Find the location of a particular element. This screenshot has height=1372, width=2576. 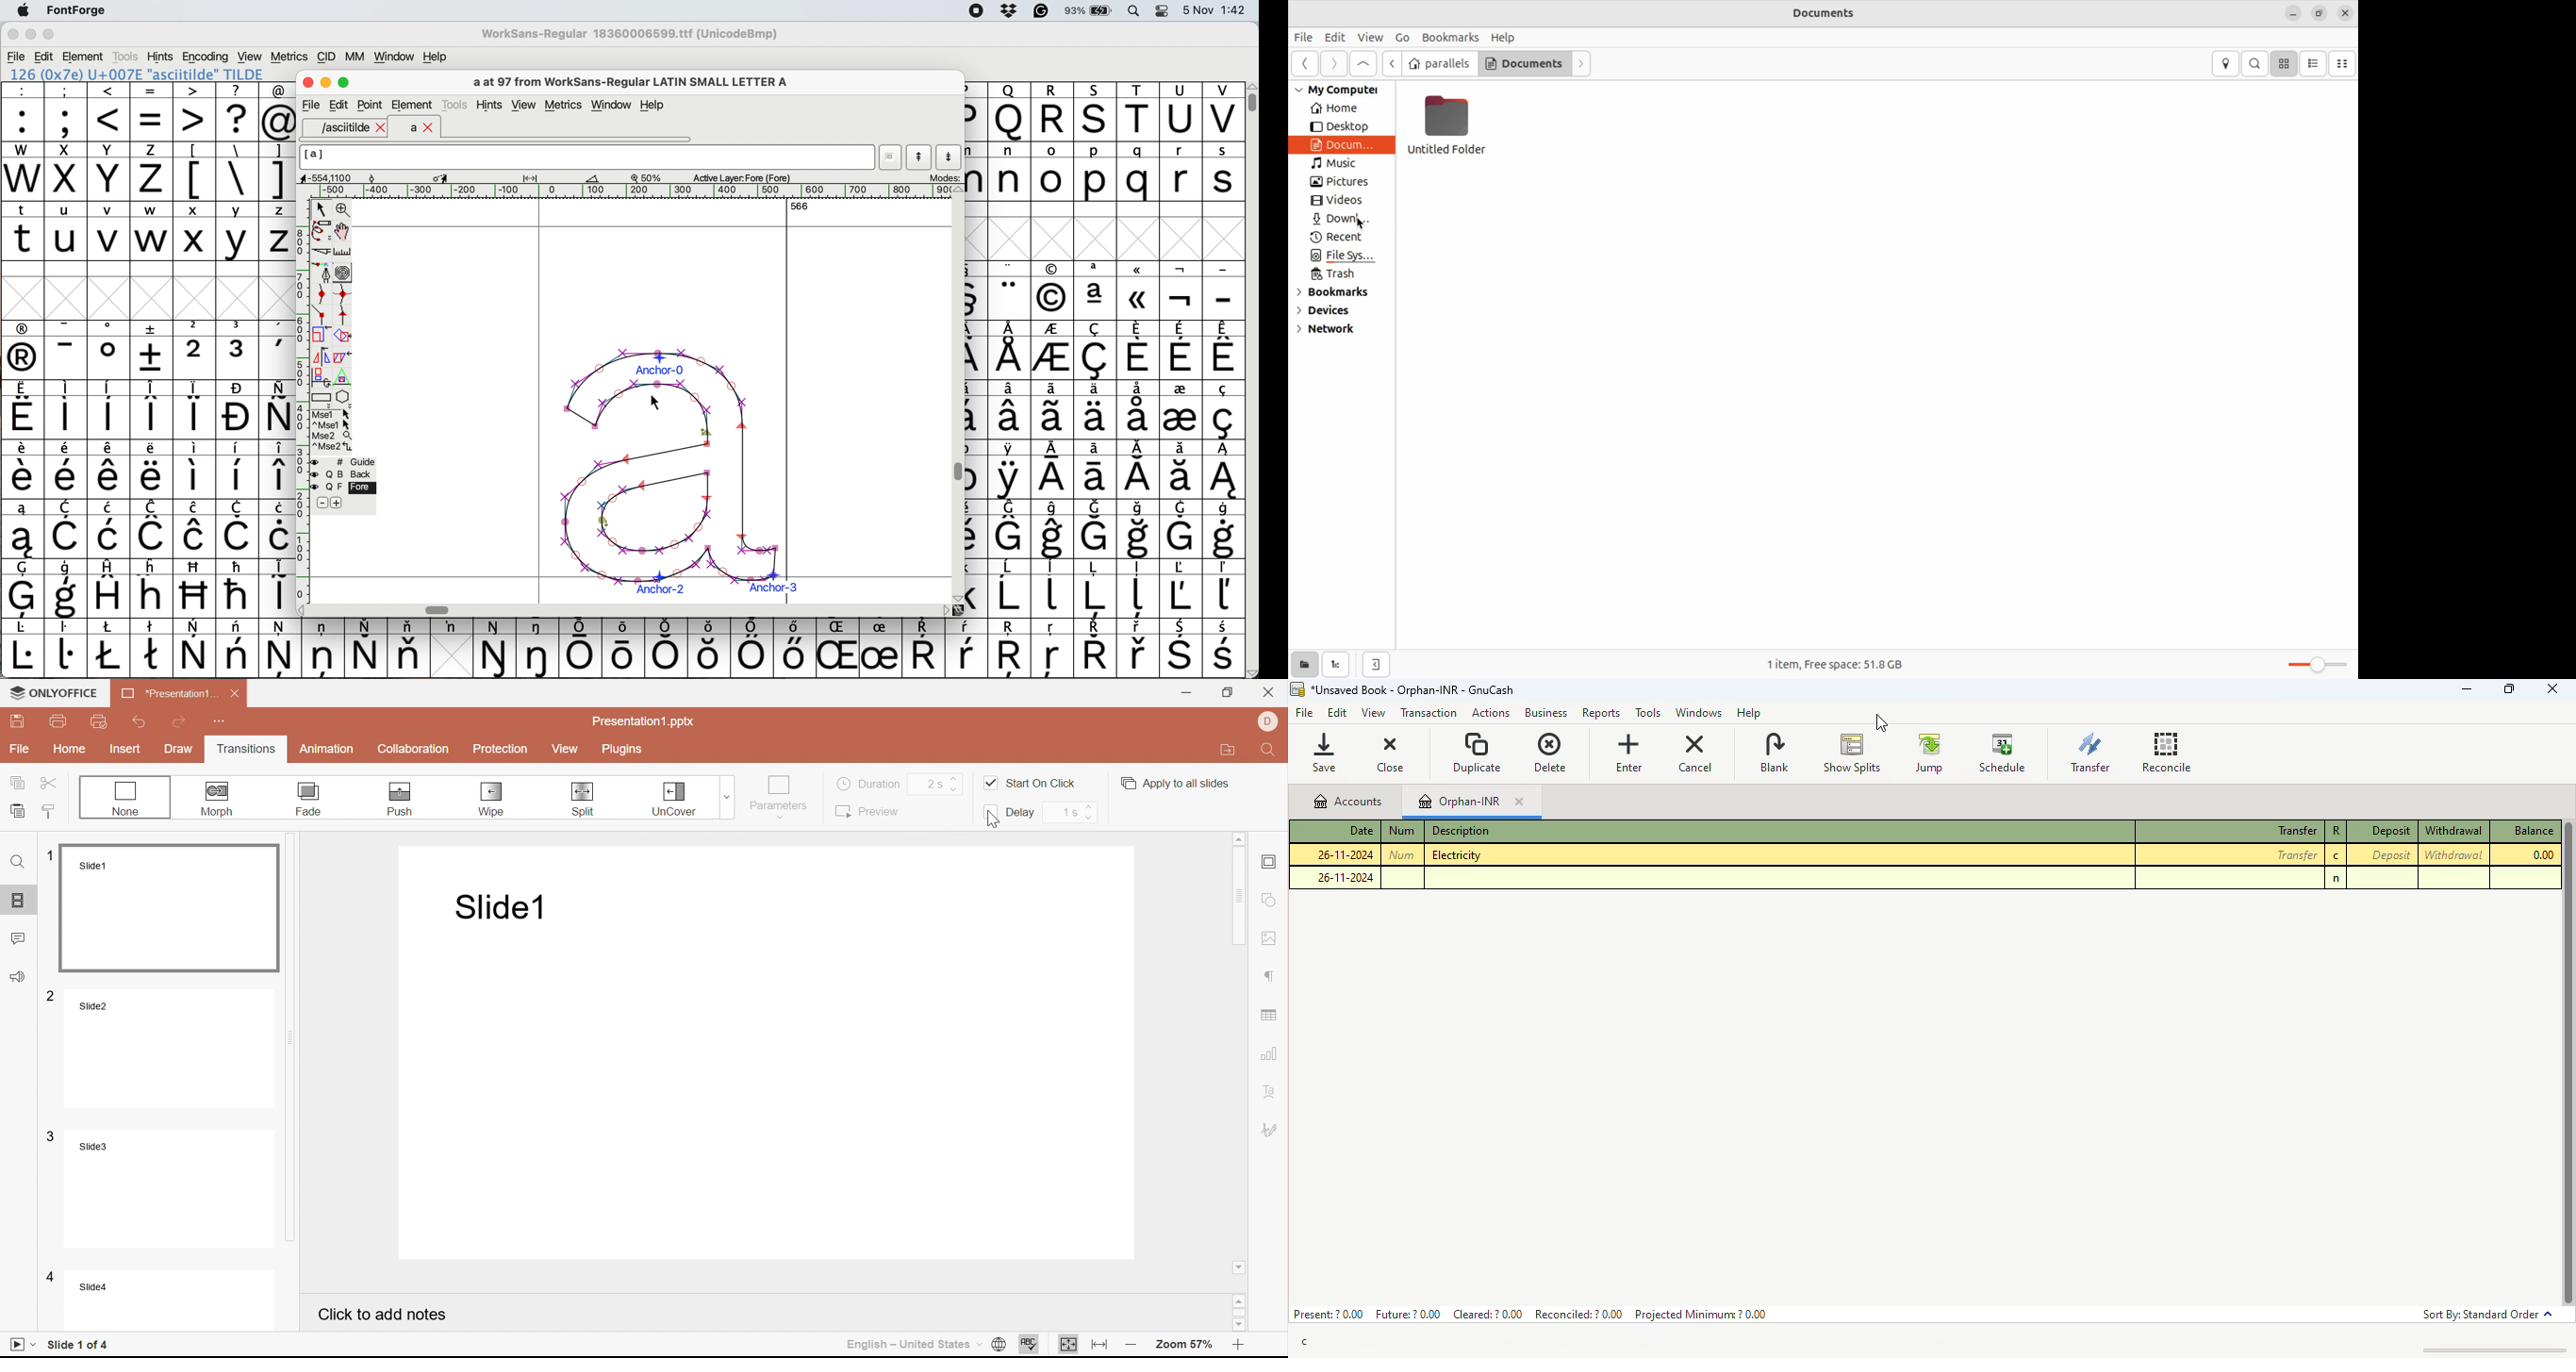

symbol is located at coordinates (153, 647).